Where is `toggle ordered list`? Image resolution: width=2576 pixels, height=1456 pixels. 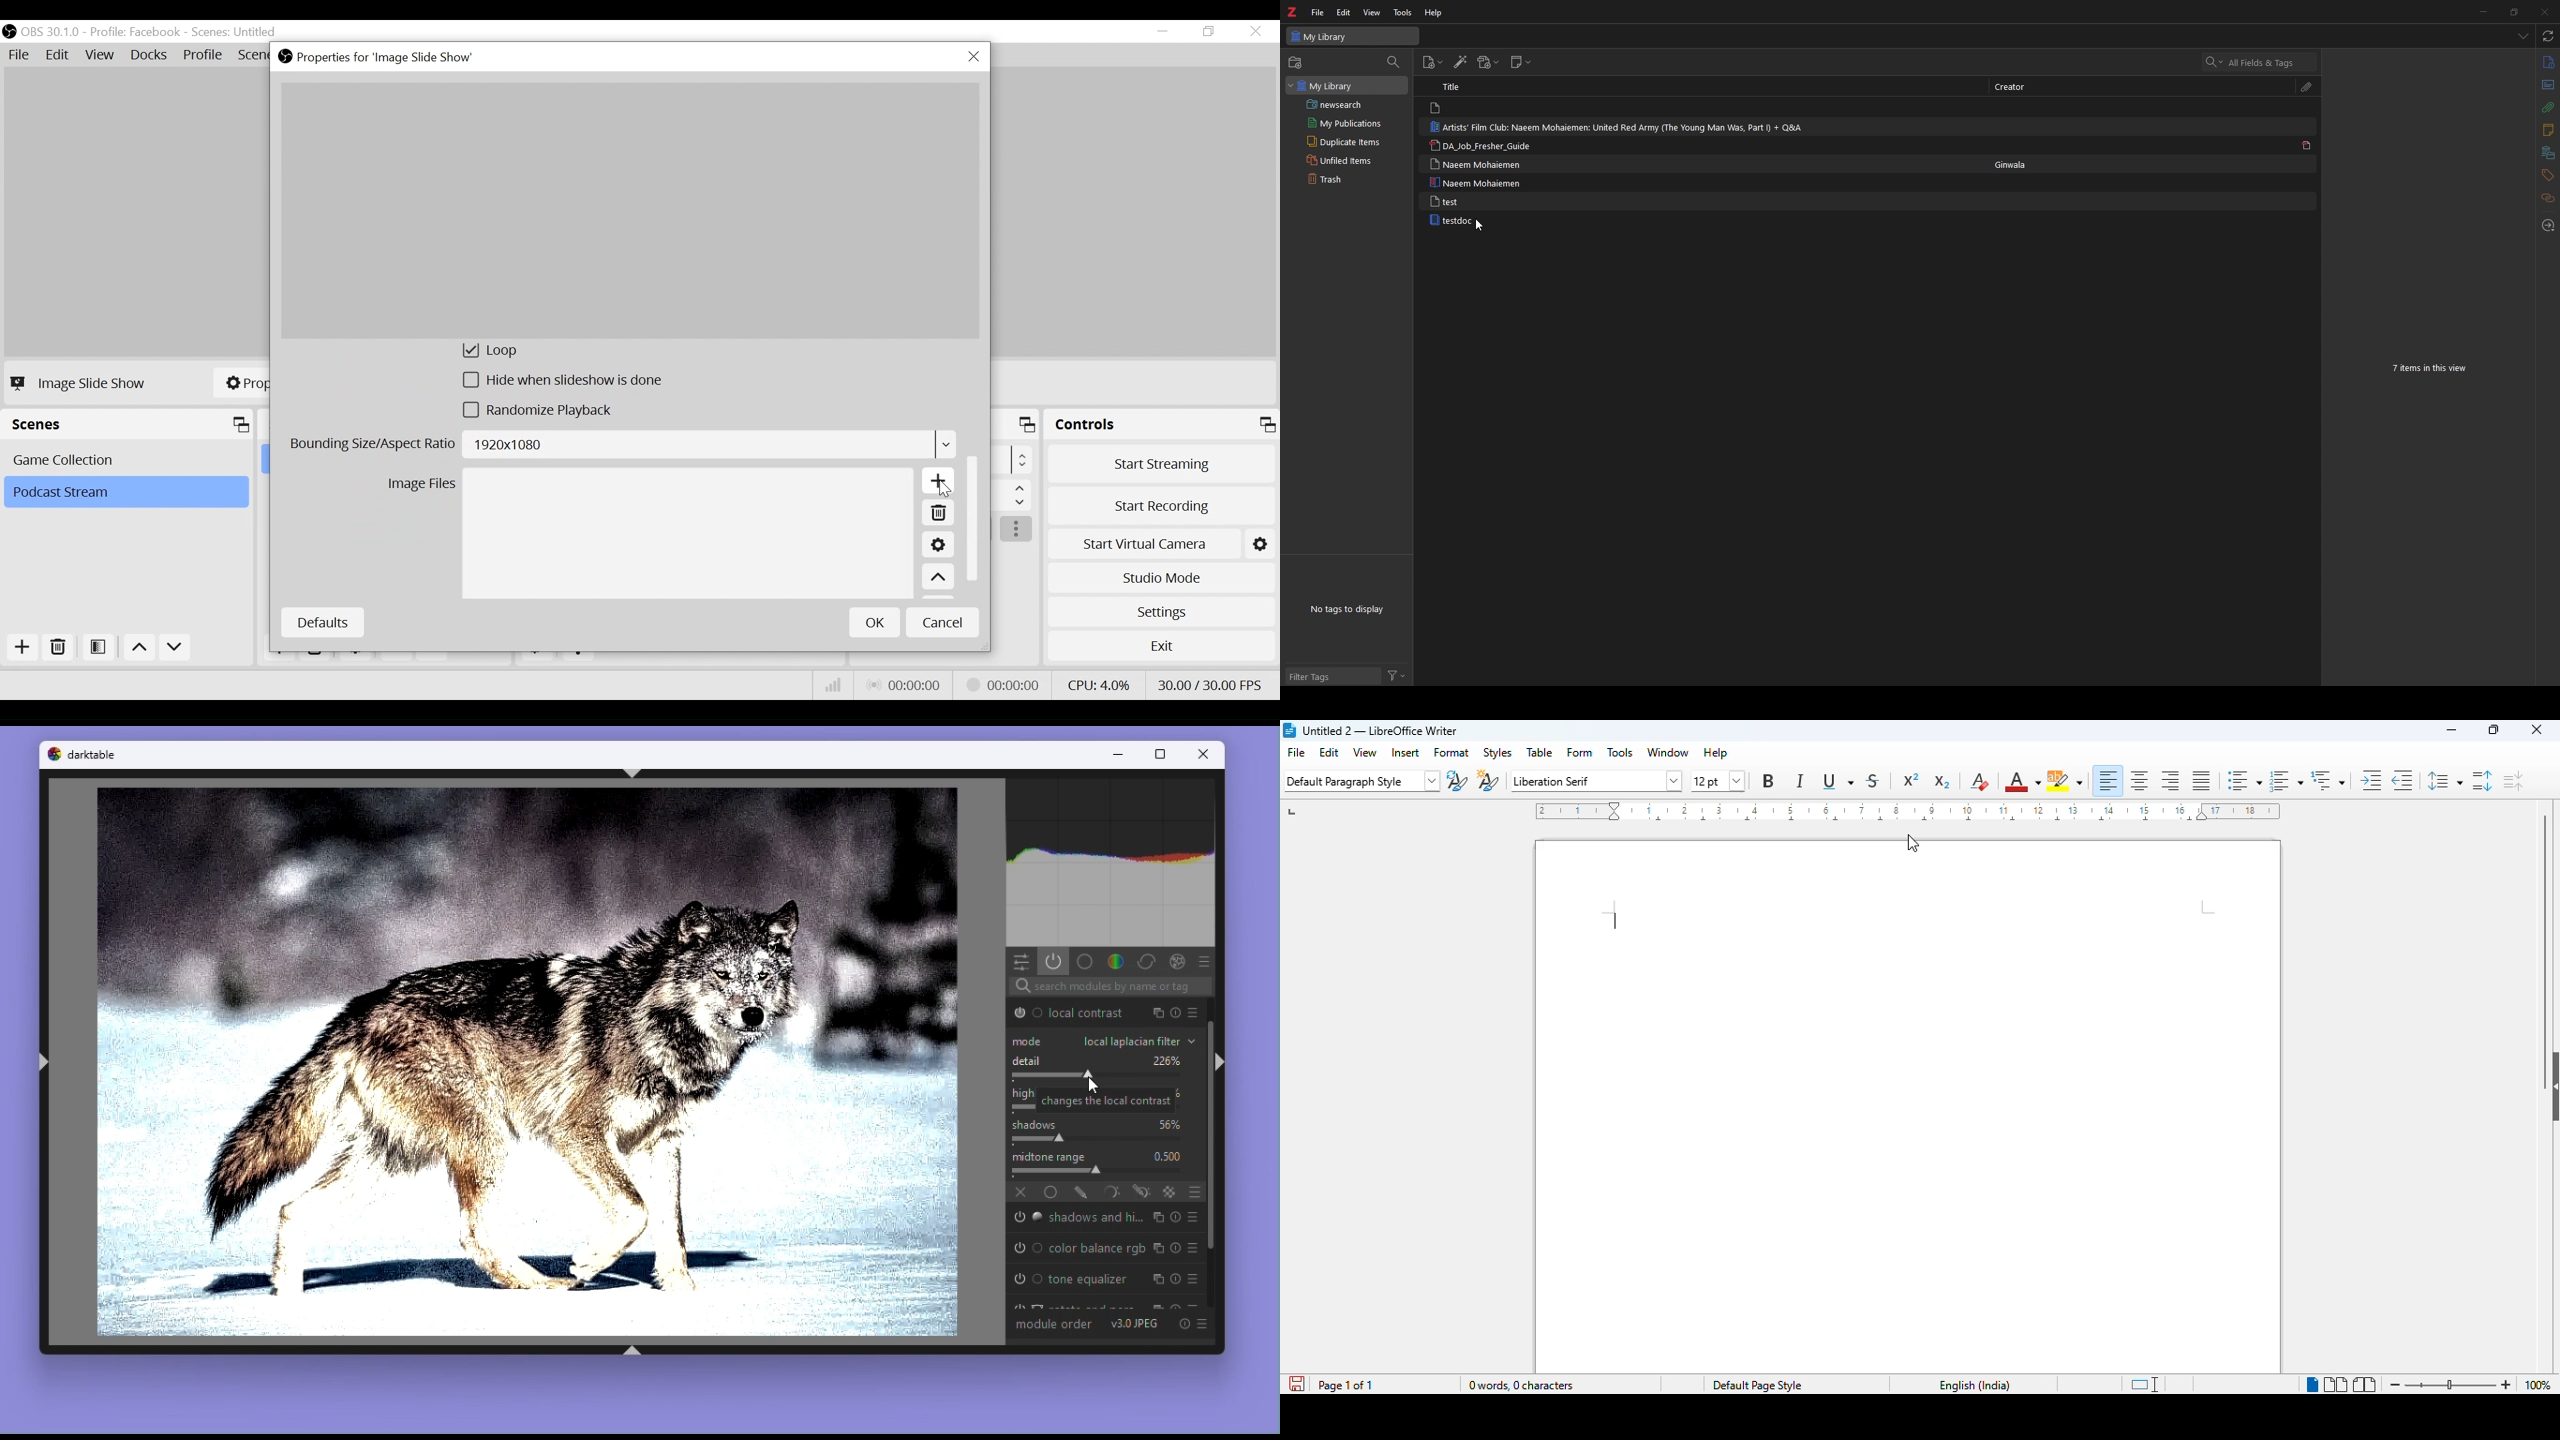
toggle ordered list is located at coordinates (2285, 781).